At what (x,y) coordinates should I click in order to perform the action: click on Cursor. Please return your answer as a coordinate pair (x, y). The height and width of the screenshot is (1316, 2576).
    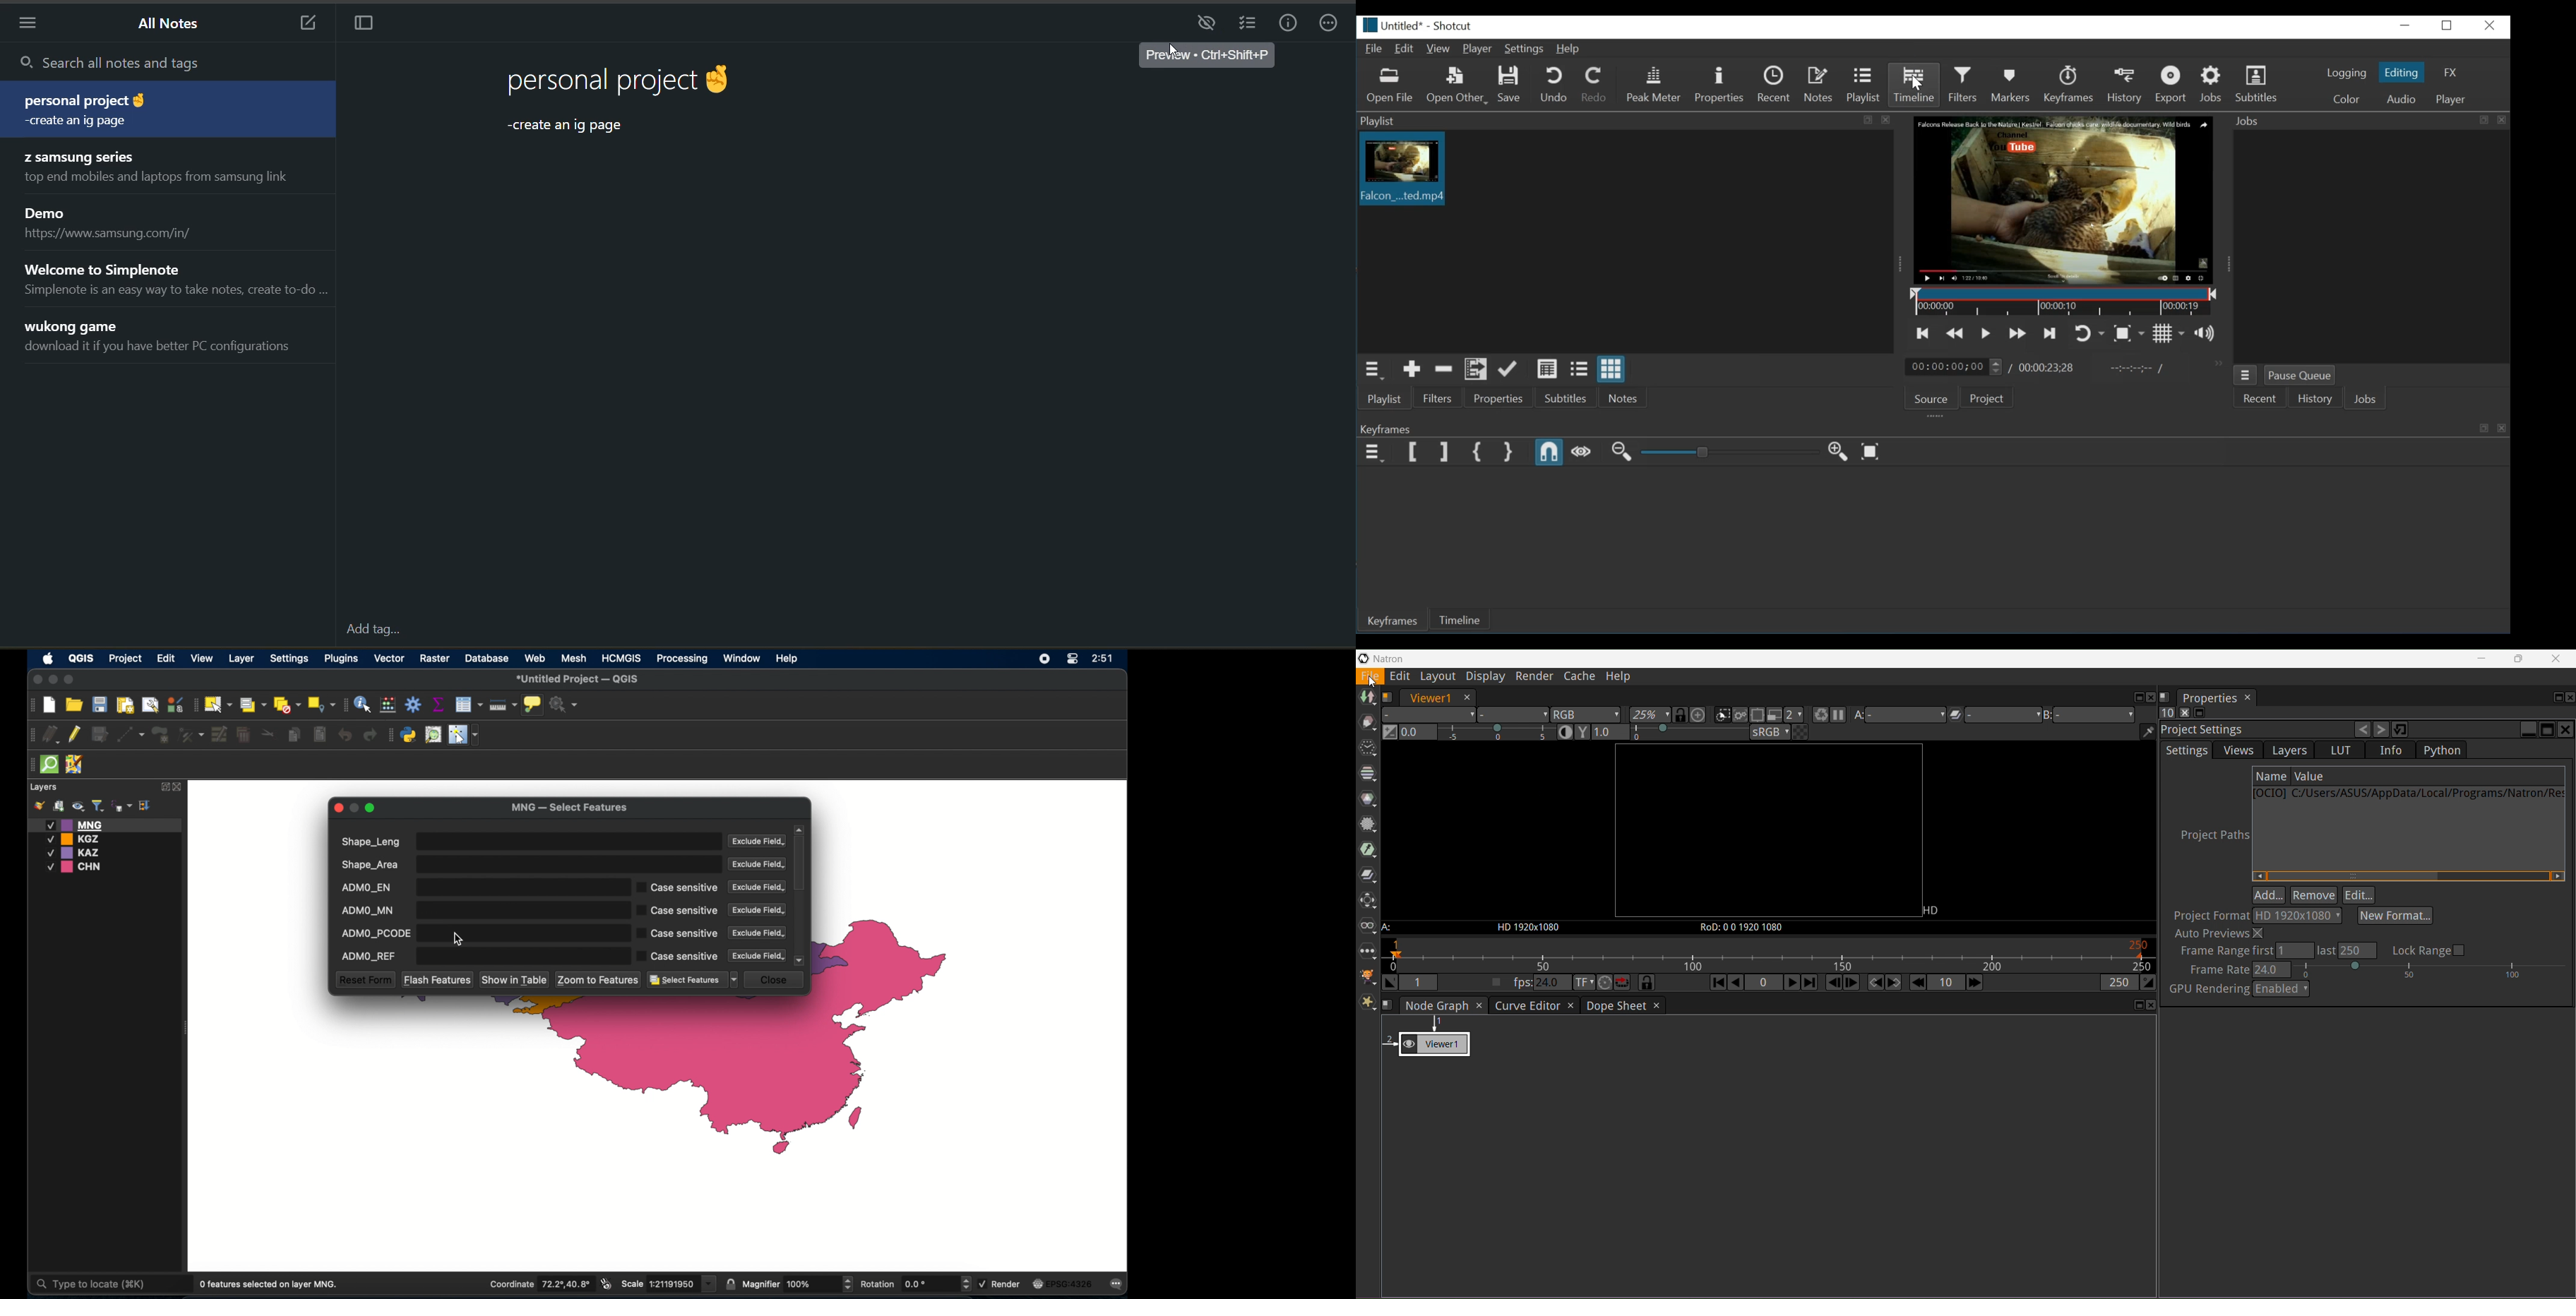
    Looking at the image, I should click on (1917, 85).